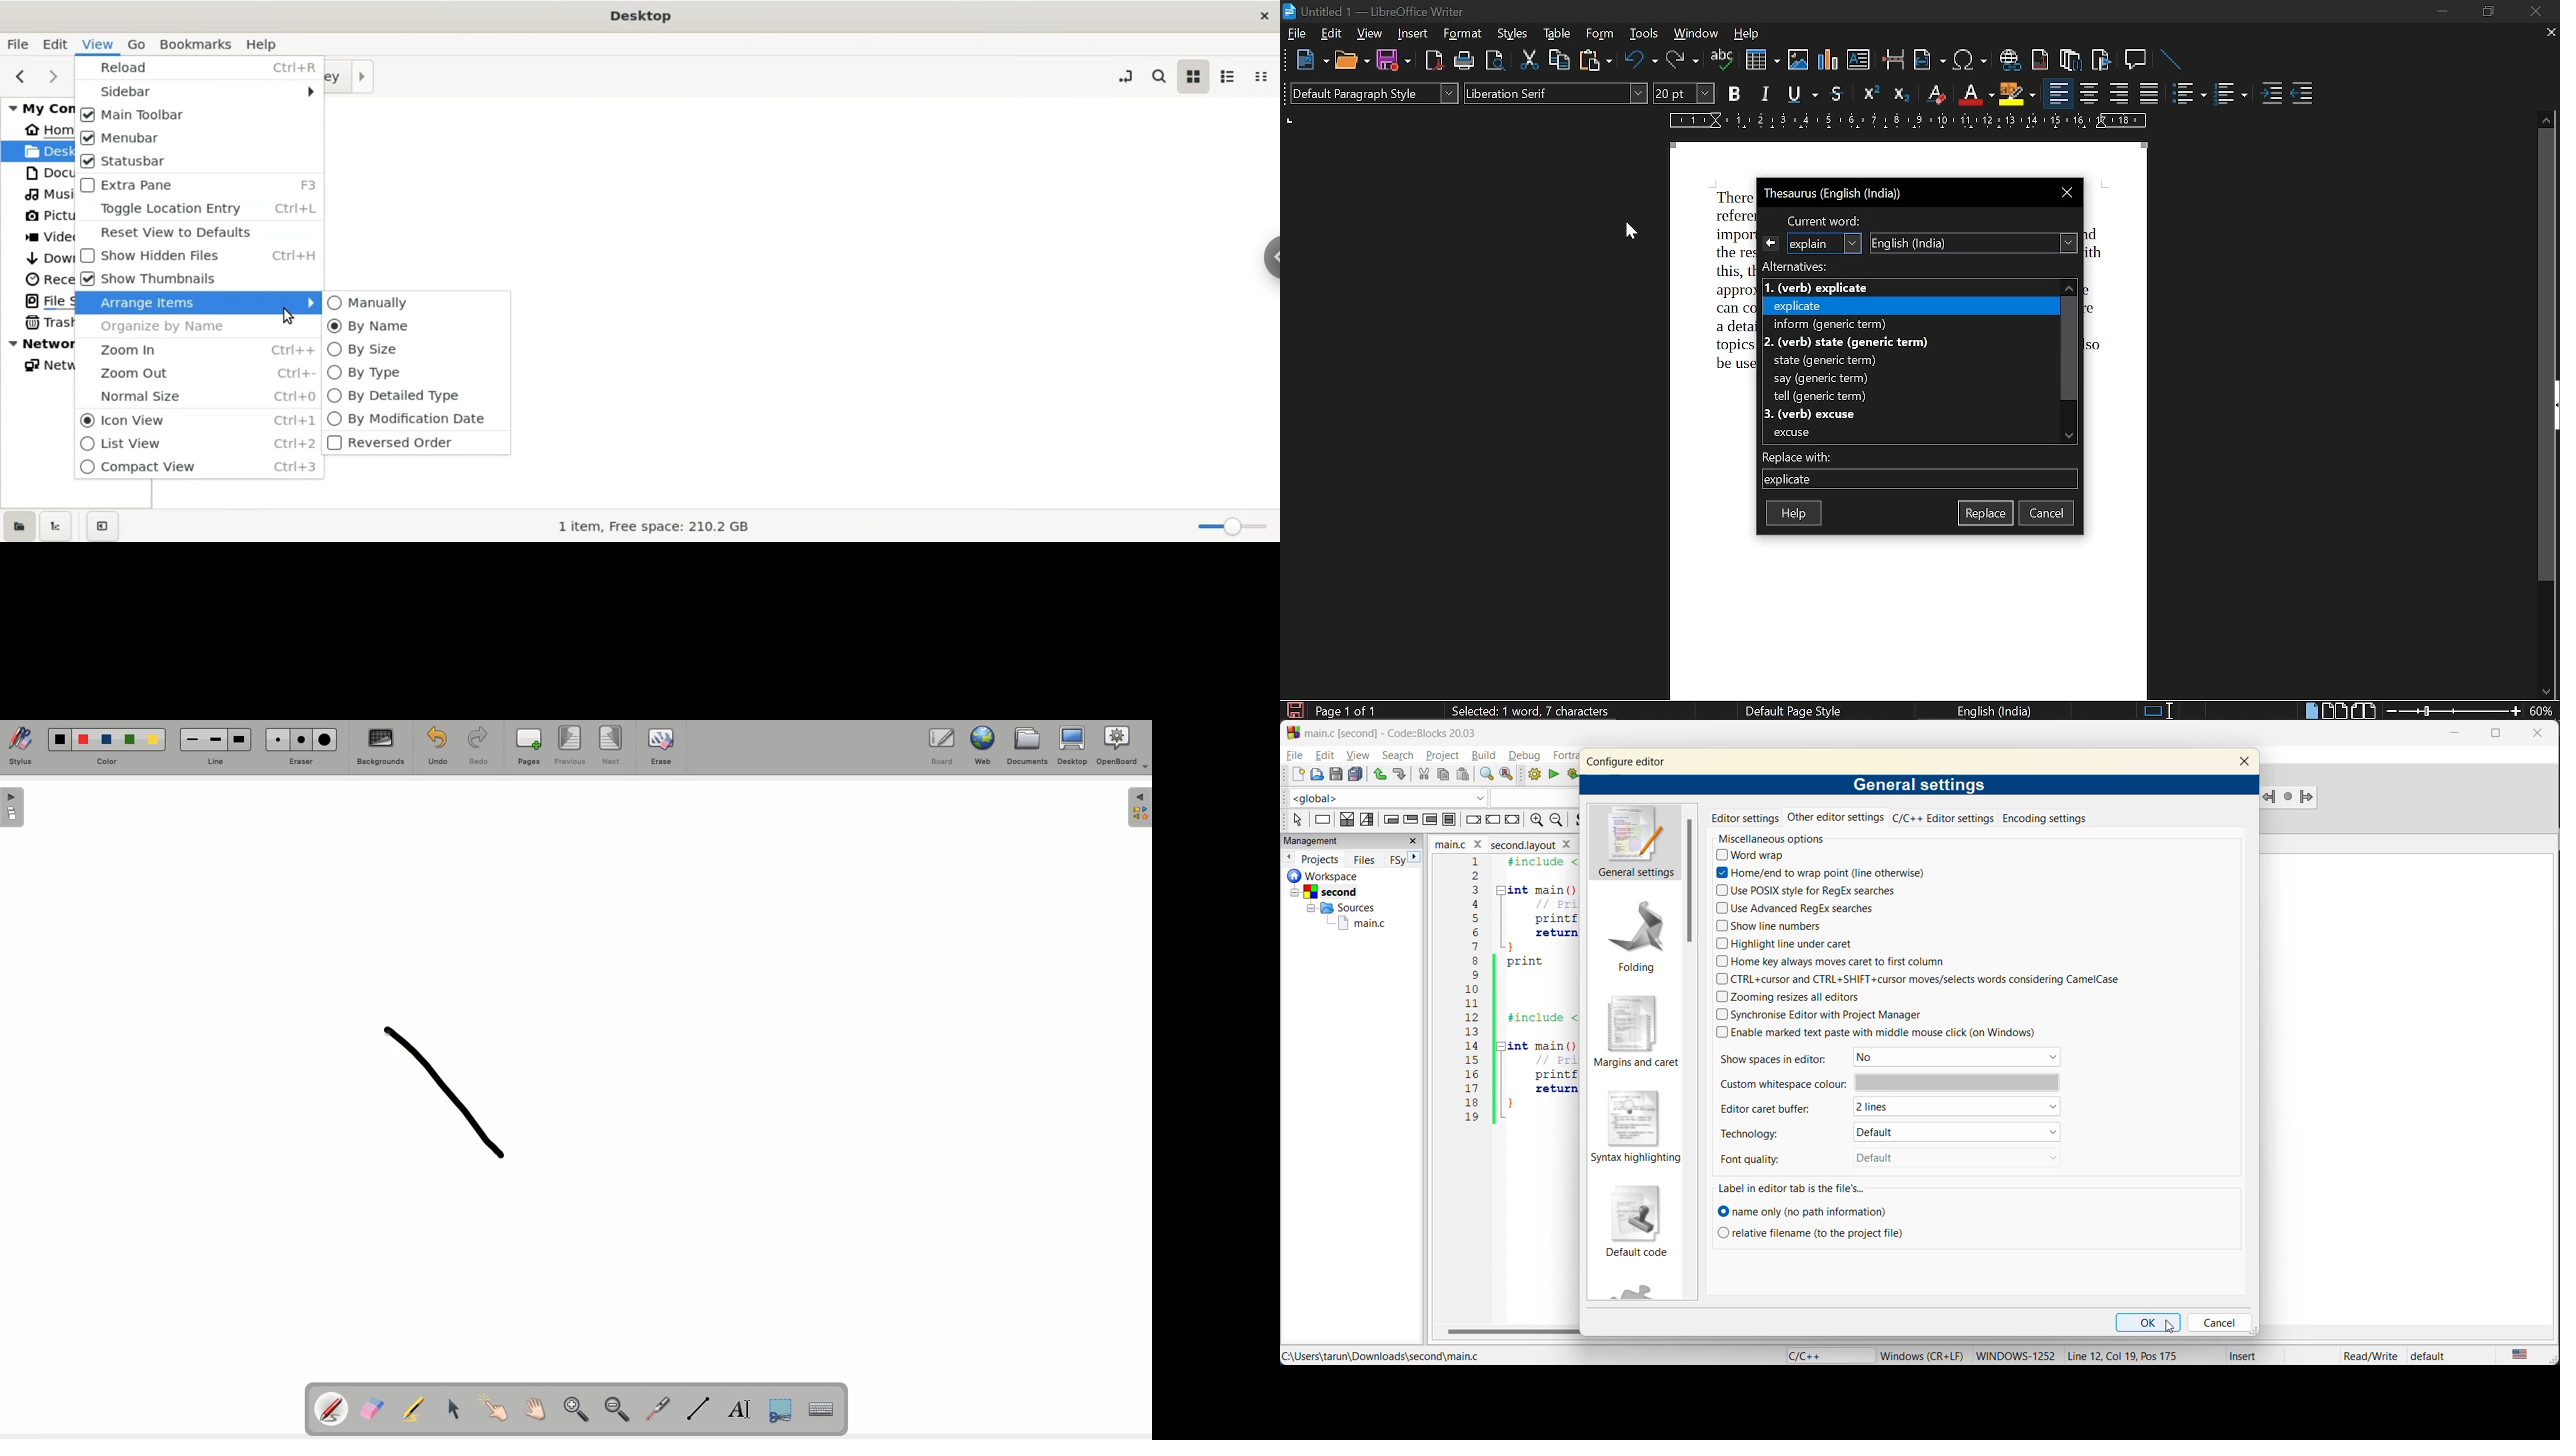 The width and height of the screenshot is (2576, 1456). I want to click on build and run, so click(1573, 774).